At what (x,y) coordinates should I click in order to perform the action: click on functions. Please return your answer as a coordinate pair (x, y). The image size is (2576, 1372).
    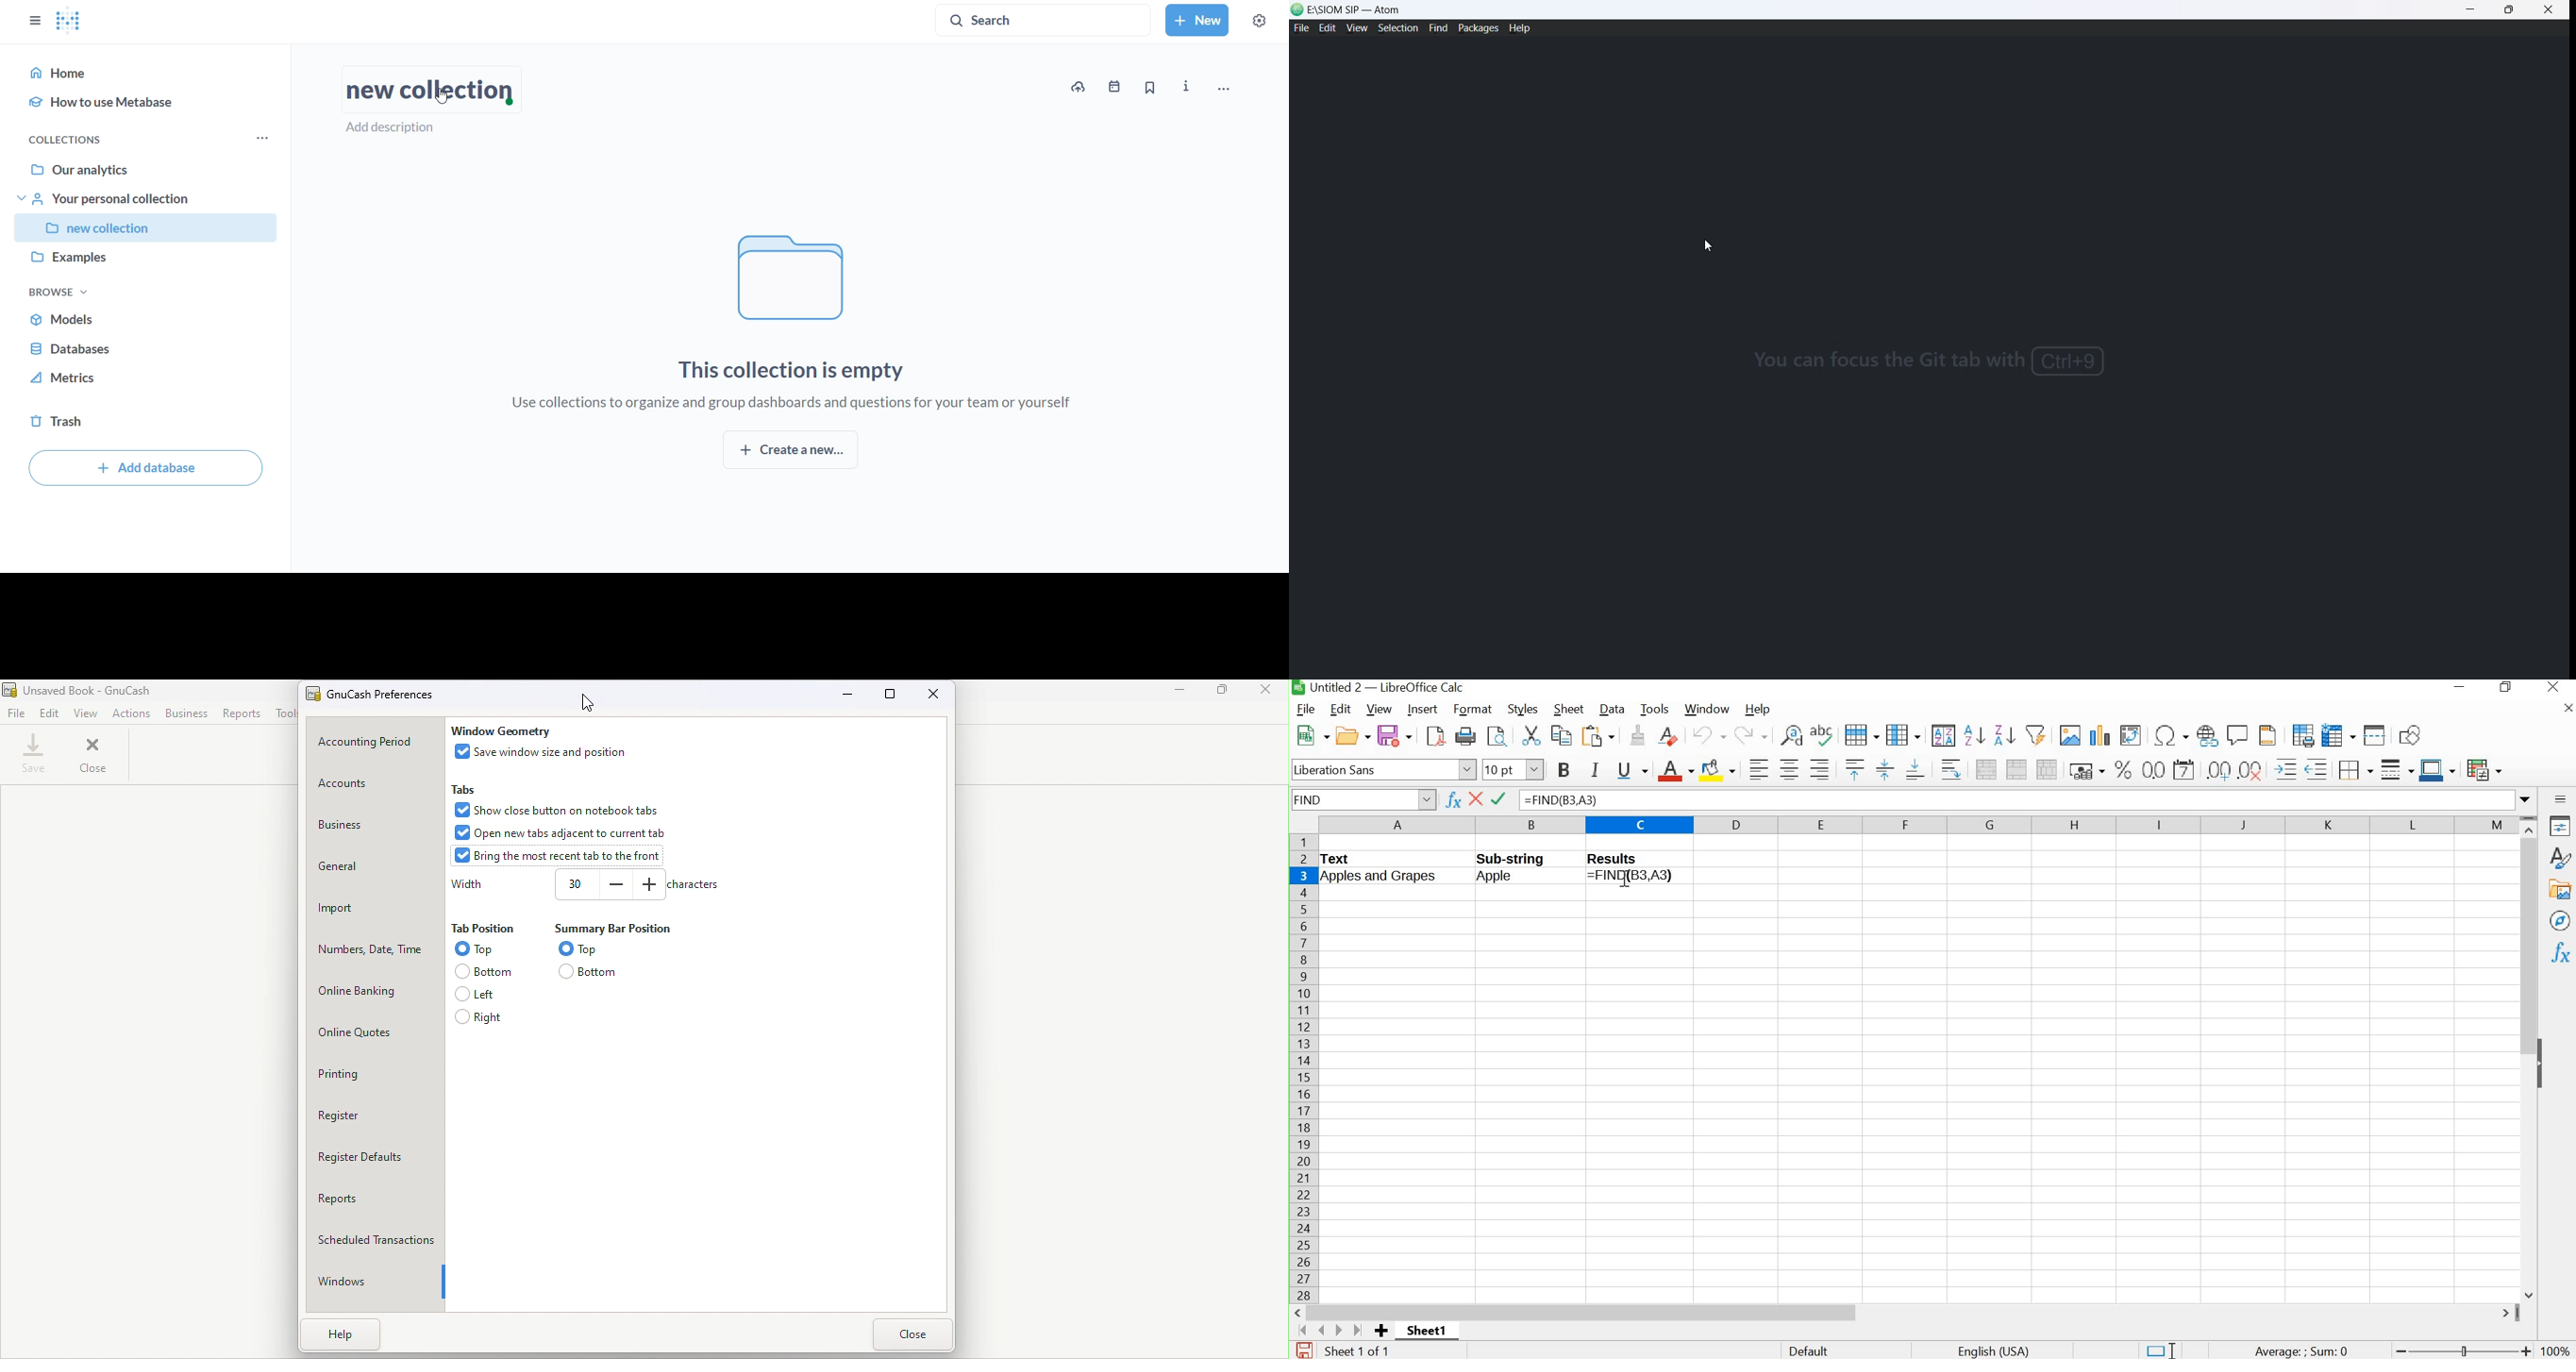
    Looking at the image, I should click on (2562, 952).